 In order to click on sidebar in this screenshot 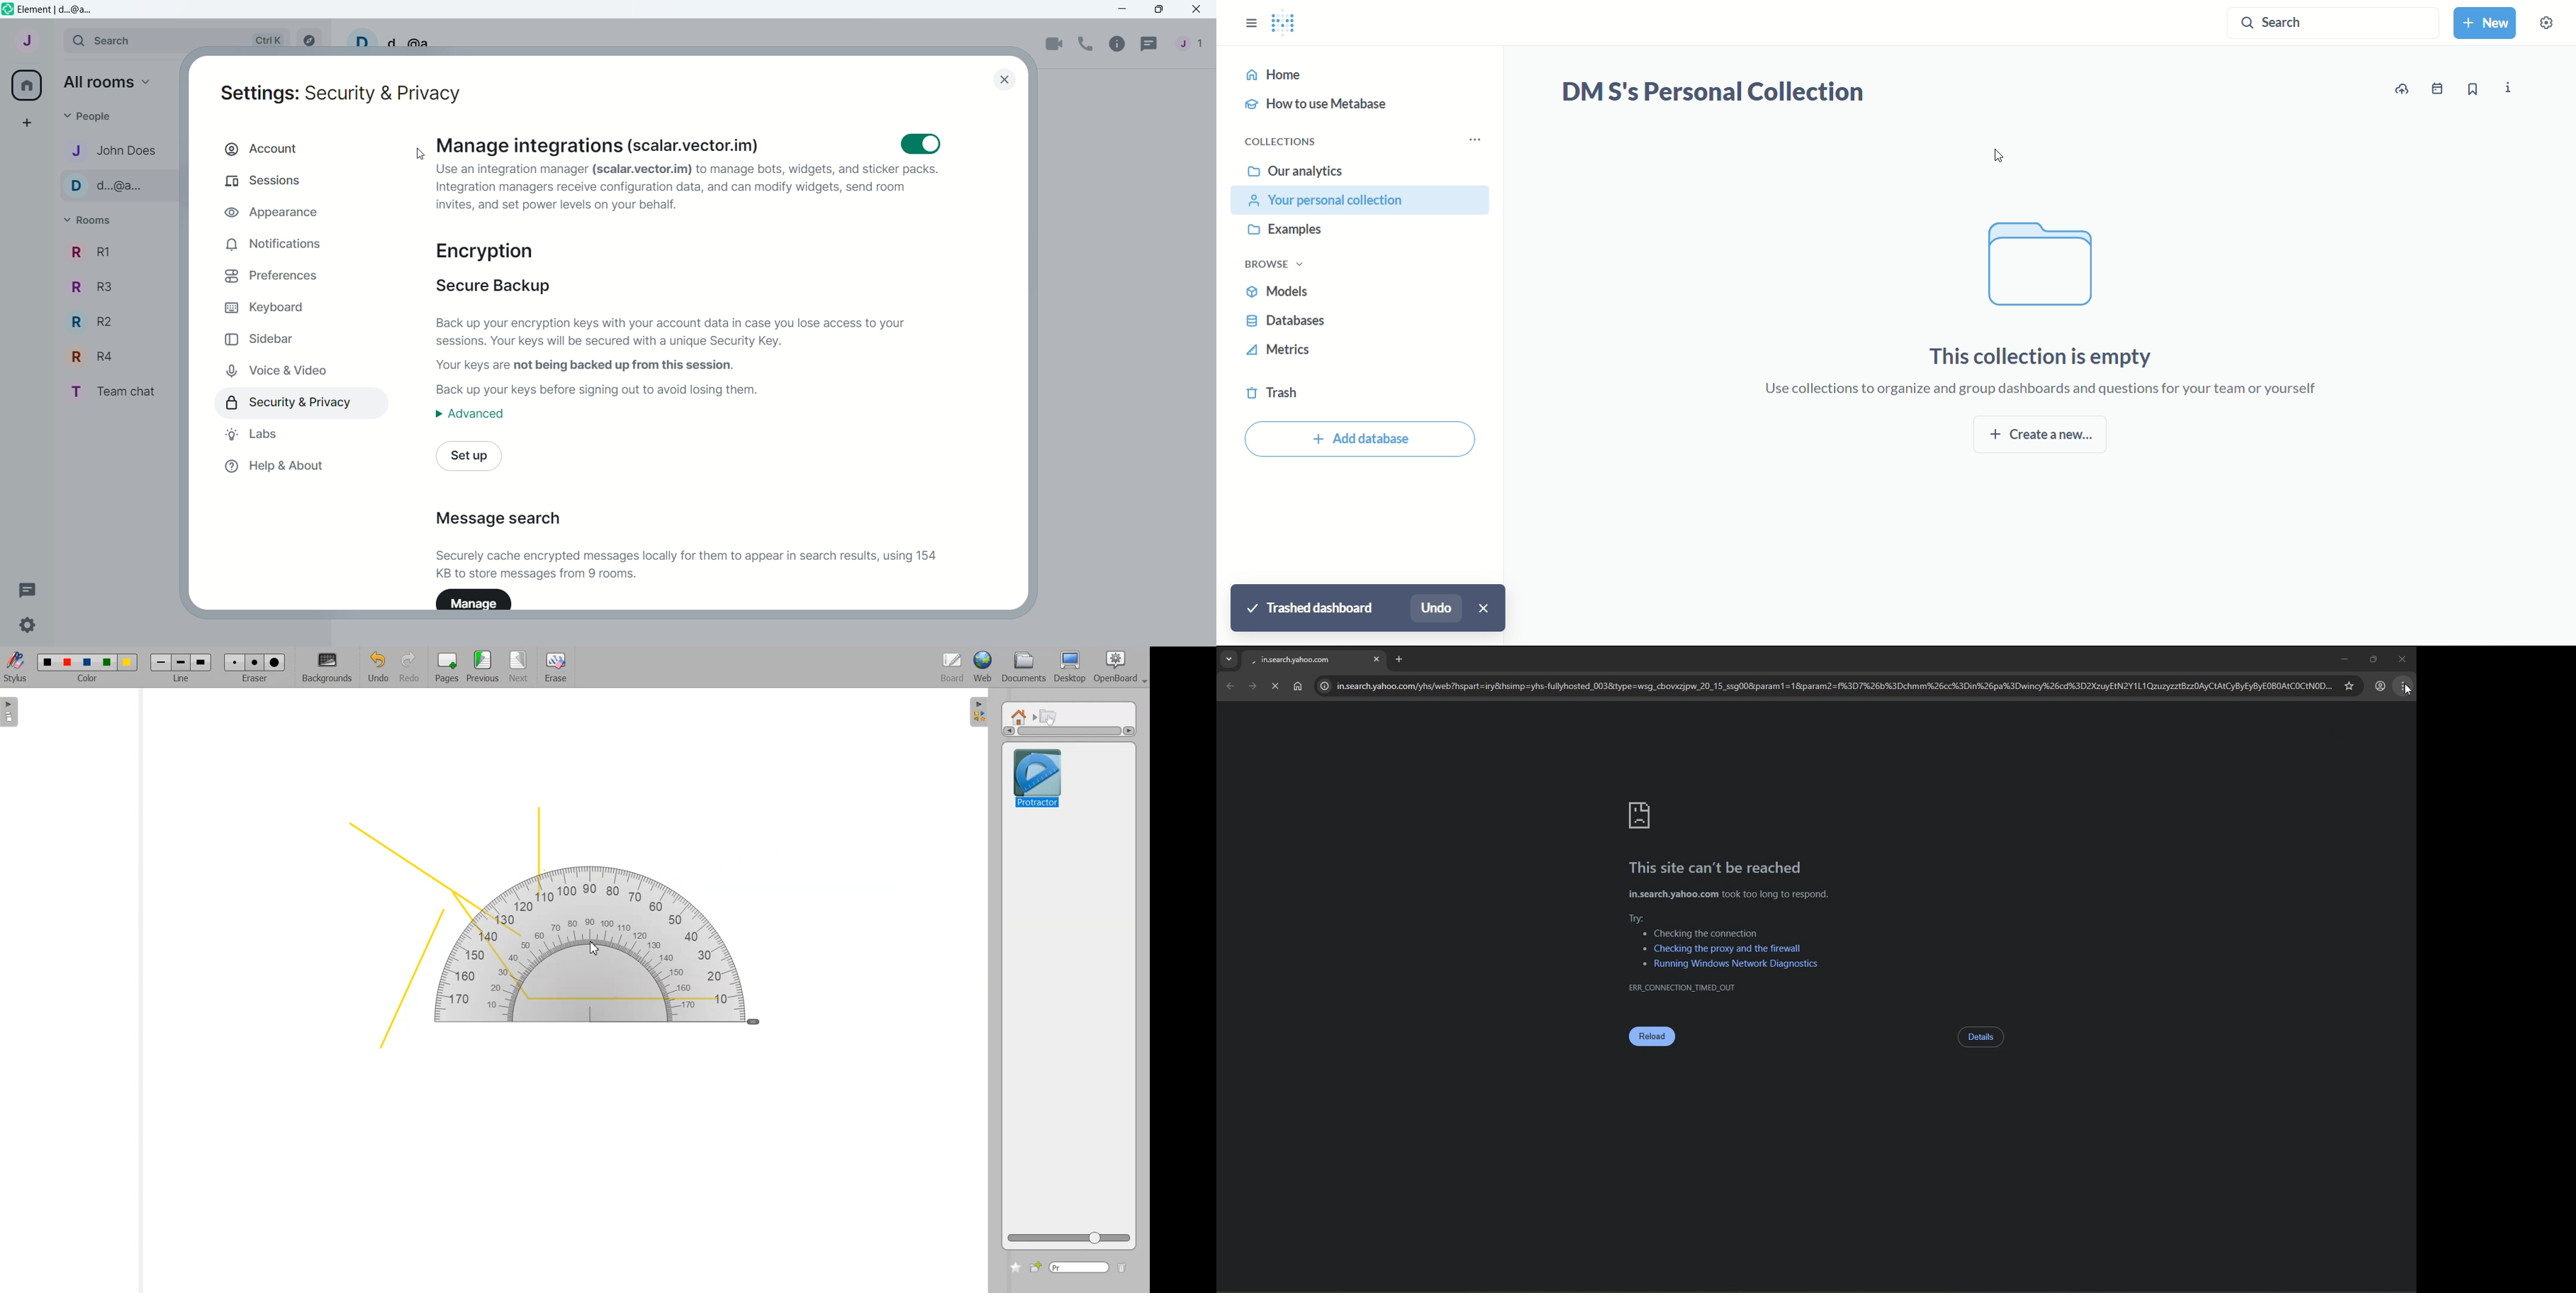, I will do `click(260, 344)`.